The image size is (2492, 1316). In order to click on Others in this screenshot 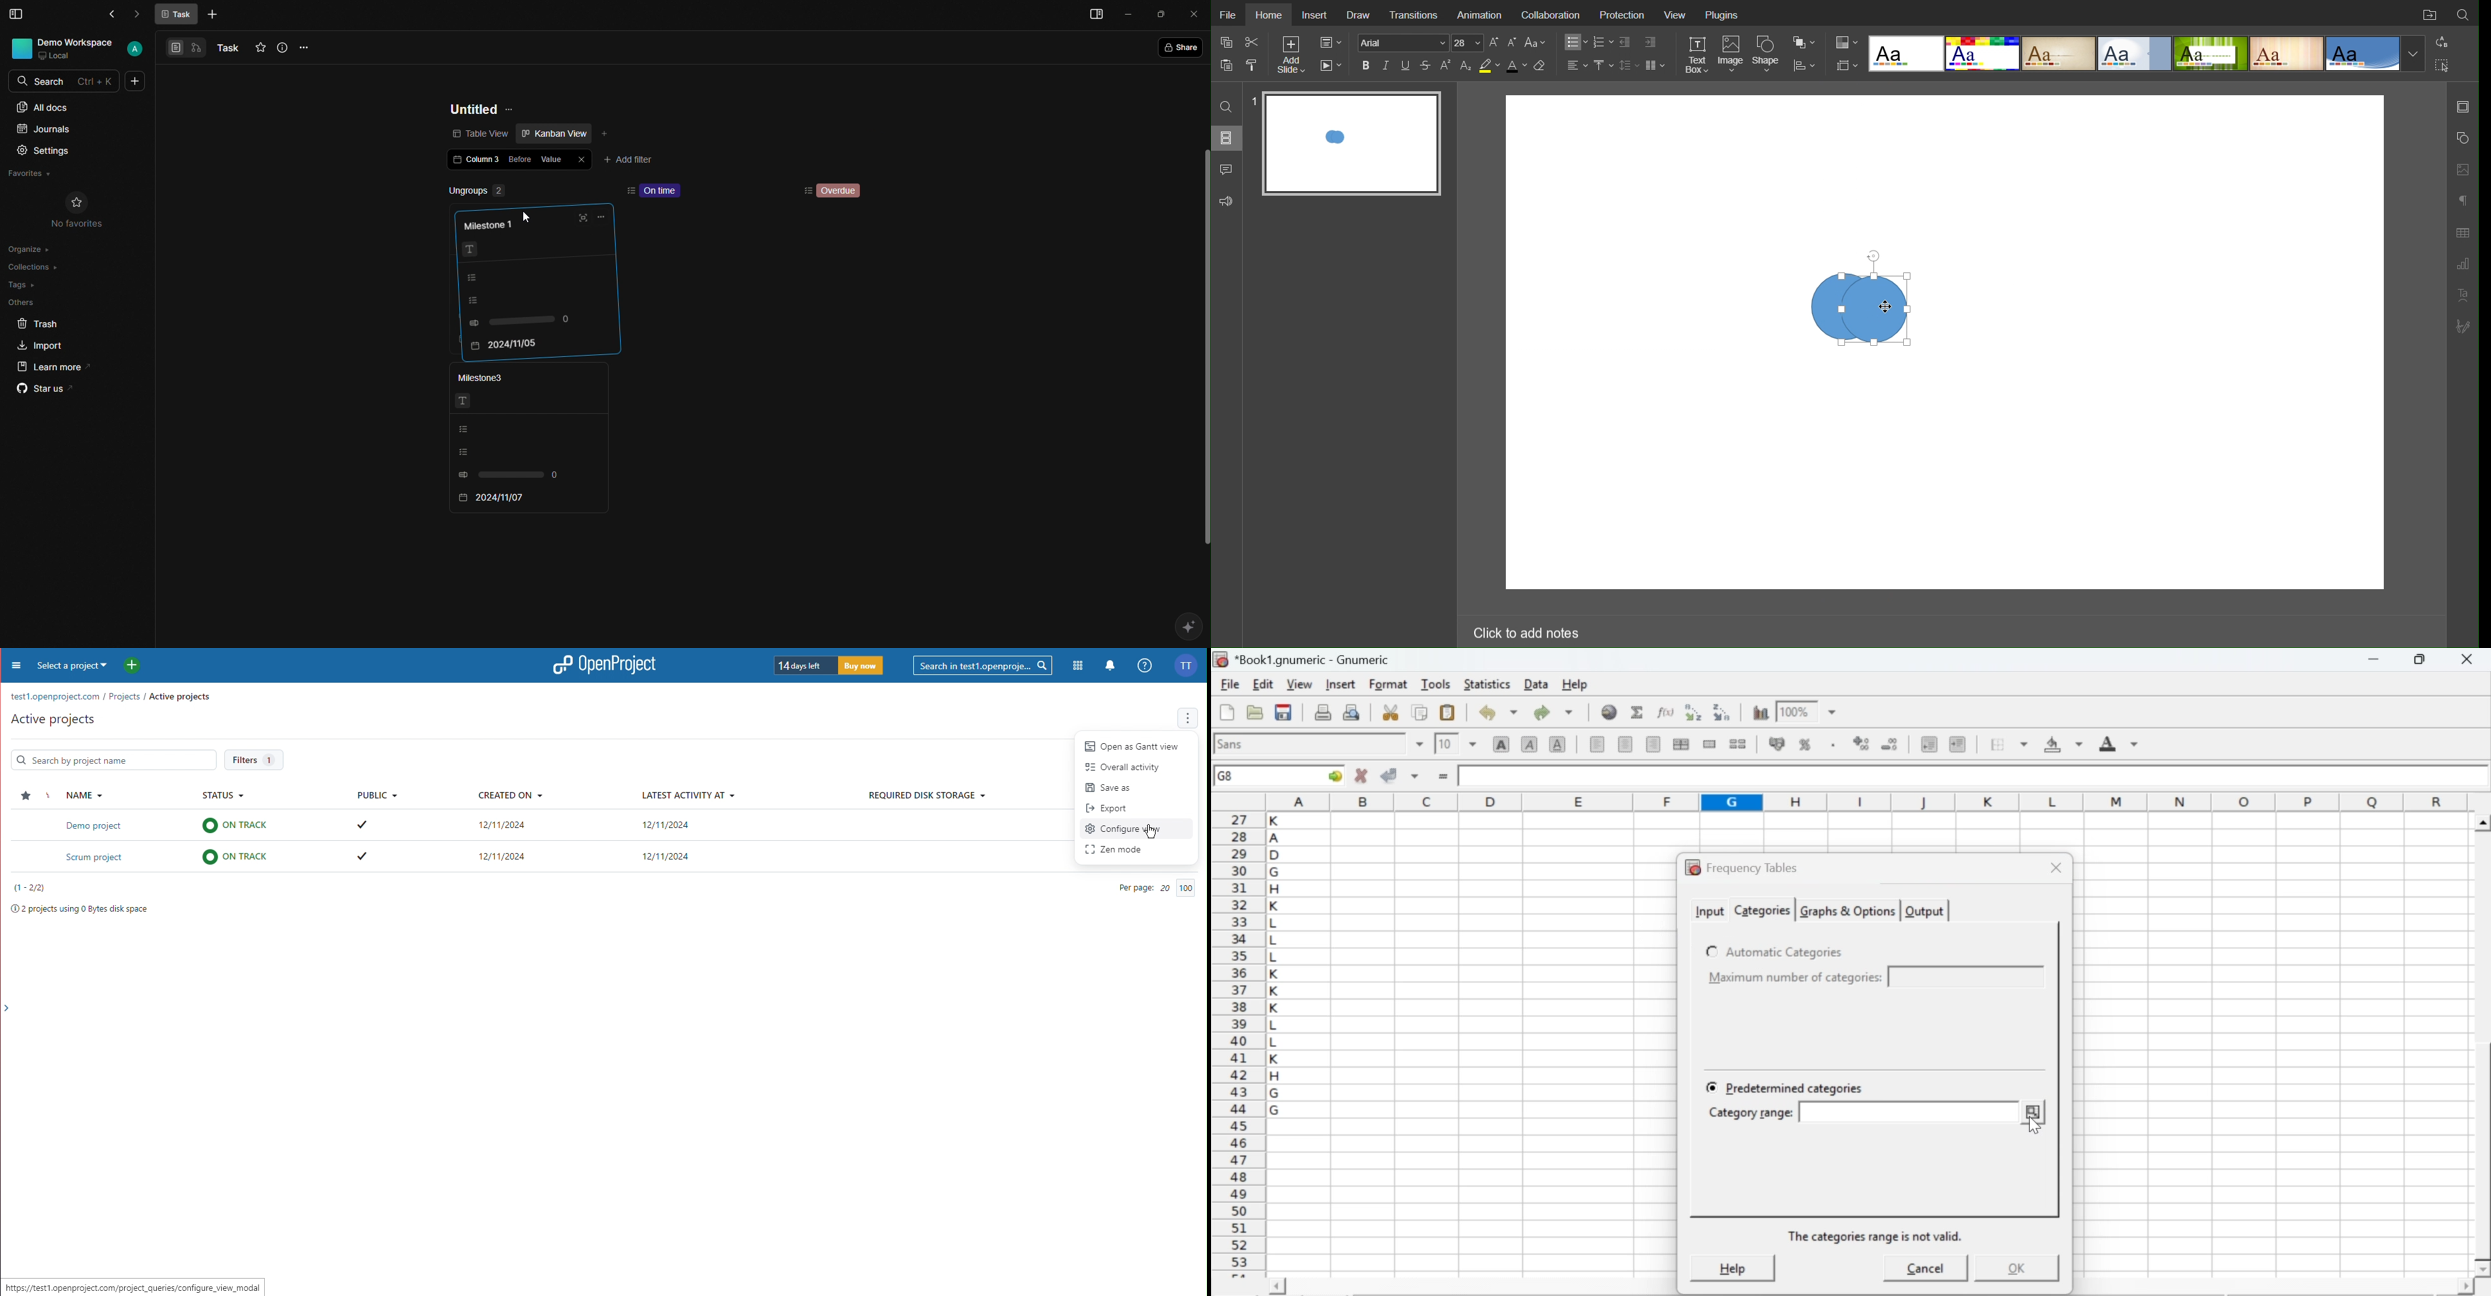, I will do `click(22, 304)`.